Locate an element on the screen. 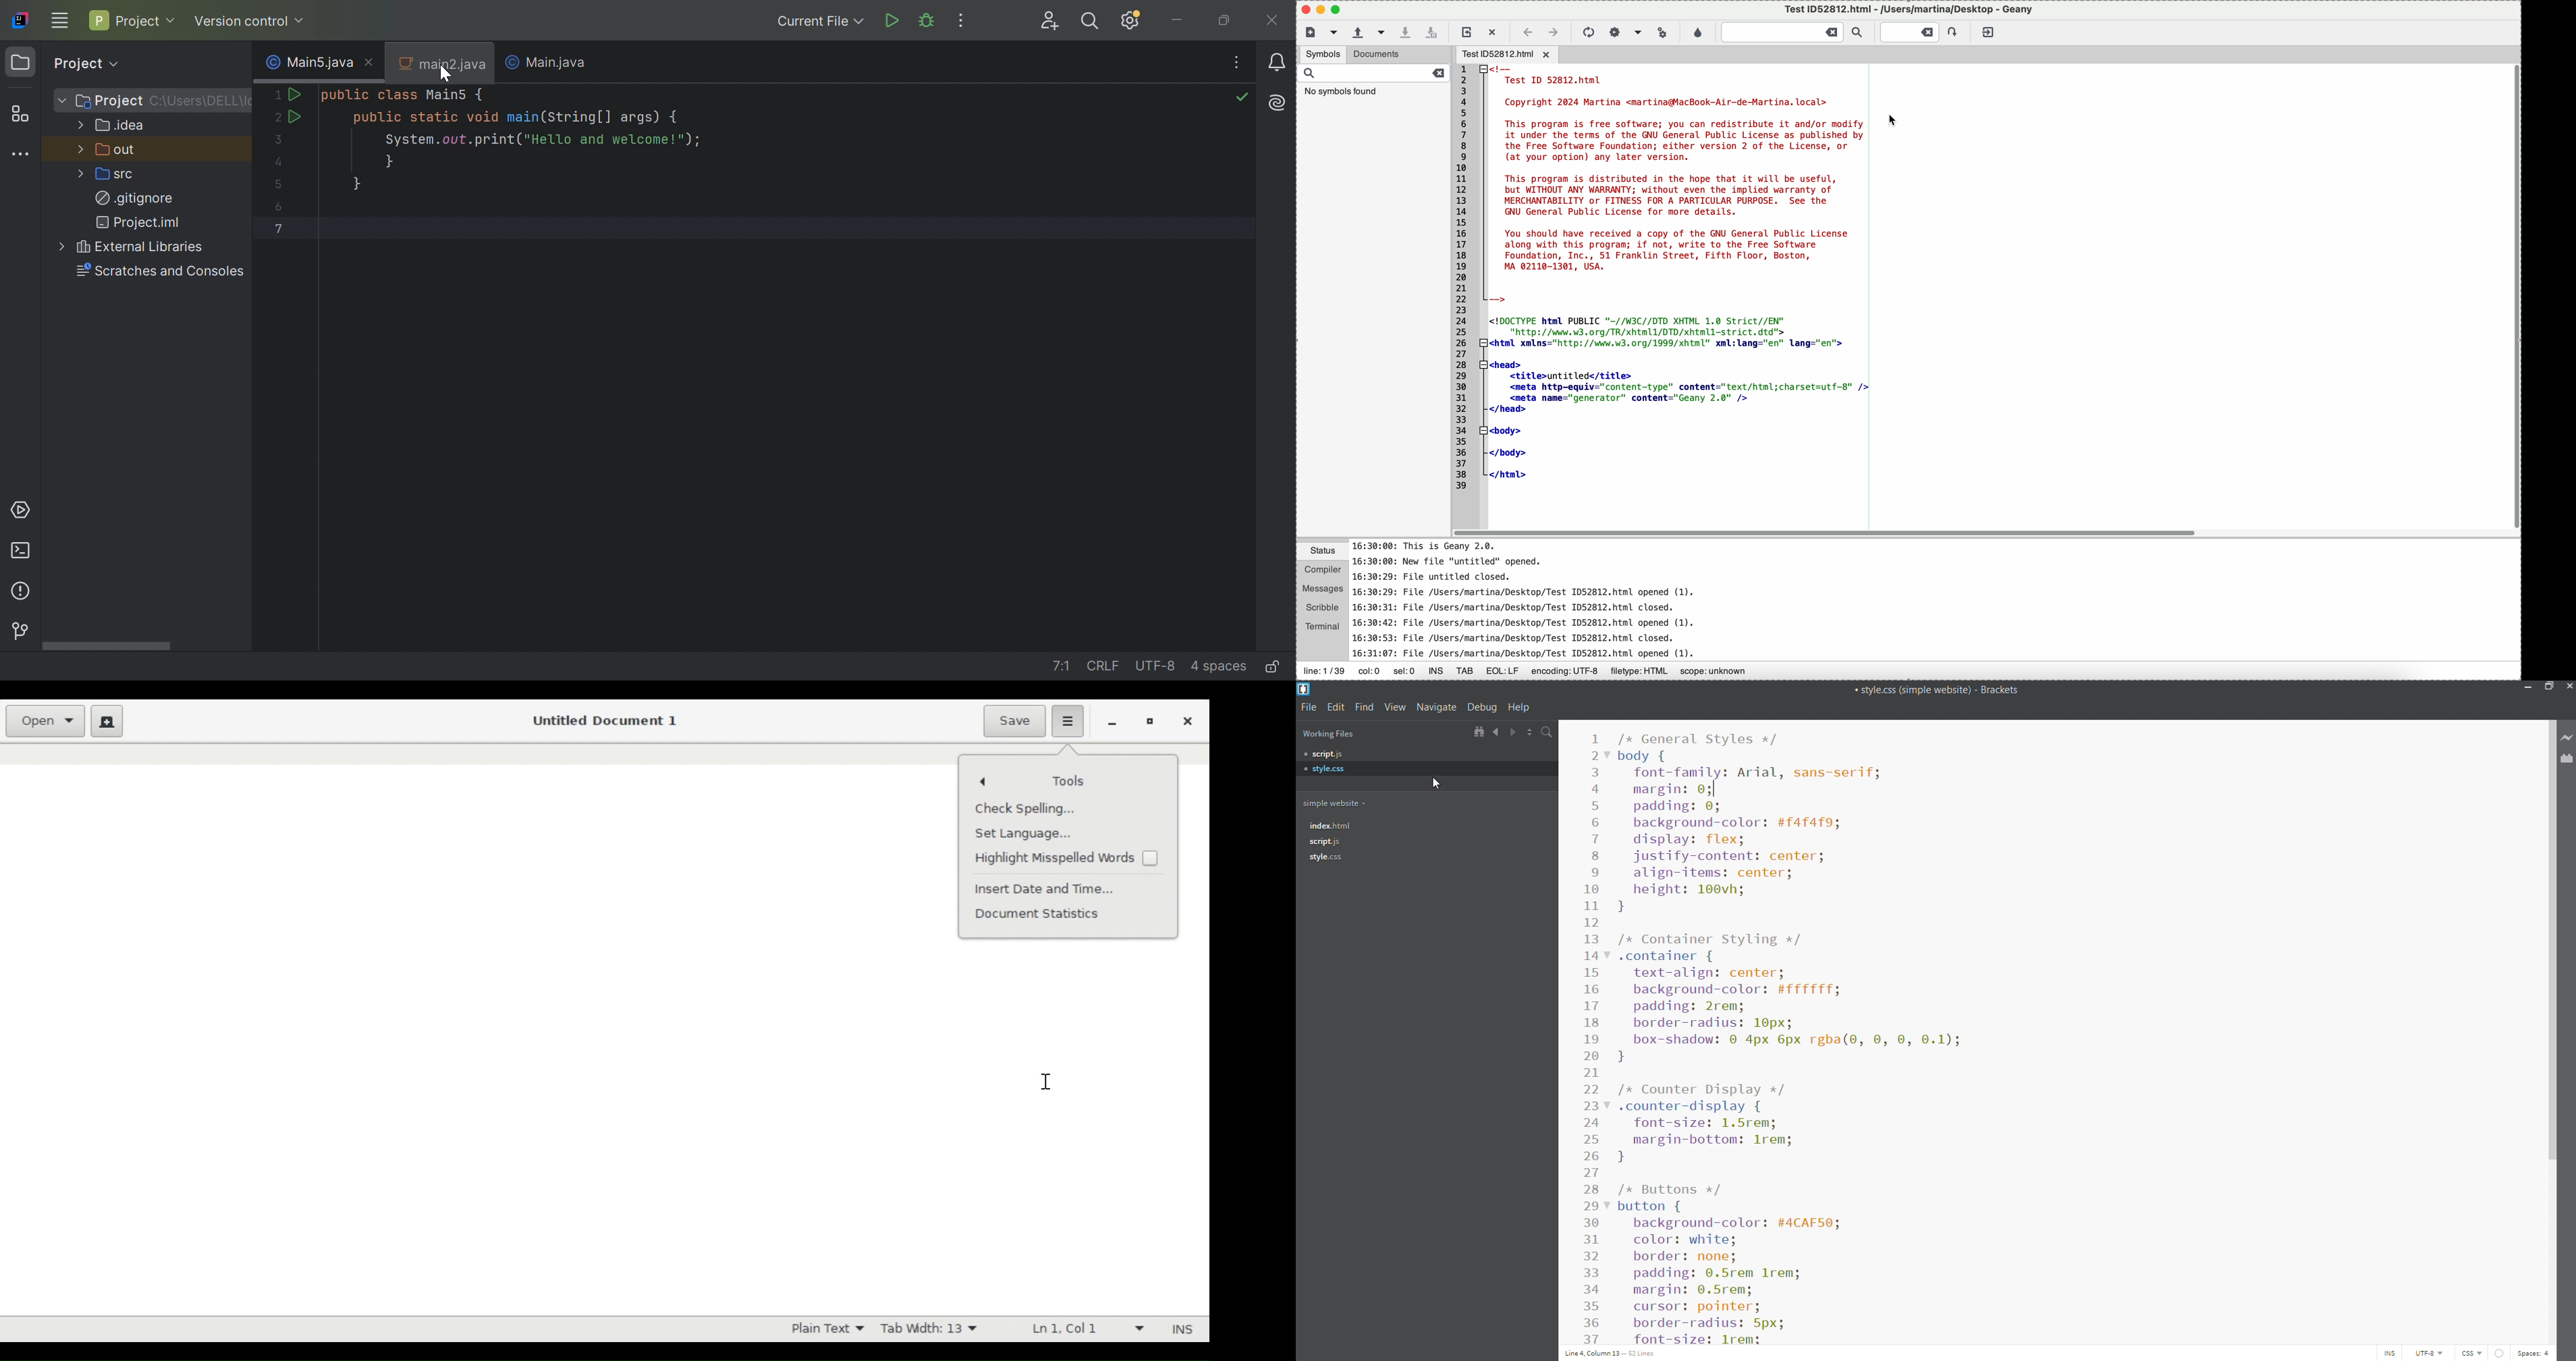 This screenshot has height=1372, width=2576. compile the current file is located at coordinates (1588, 32).